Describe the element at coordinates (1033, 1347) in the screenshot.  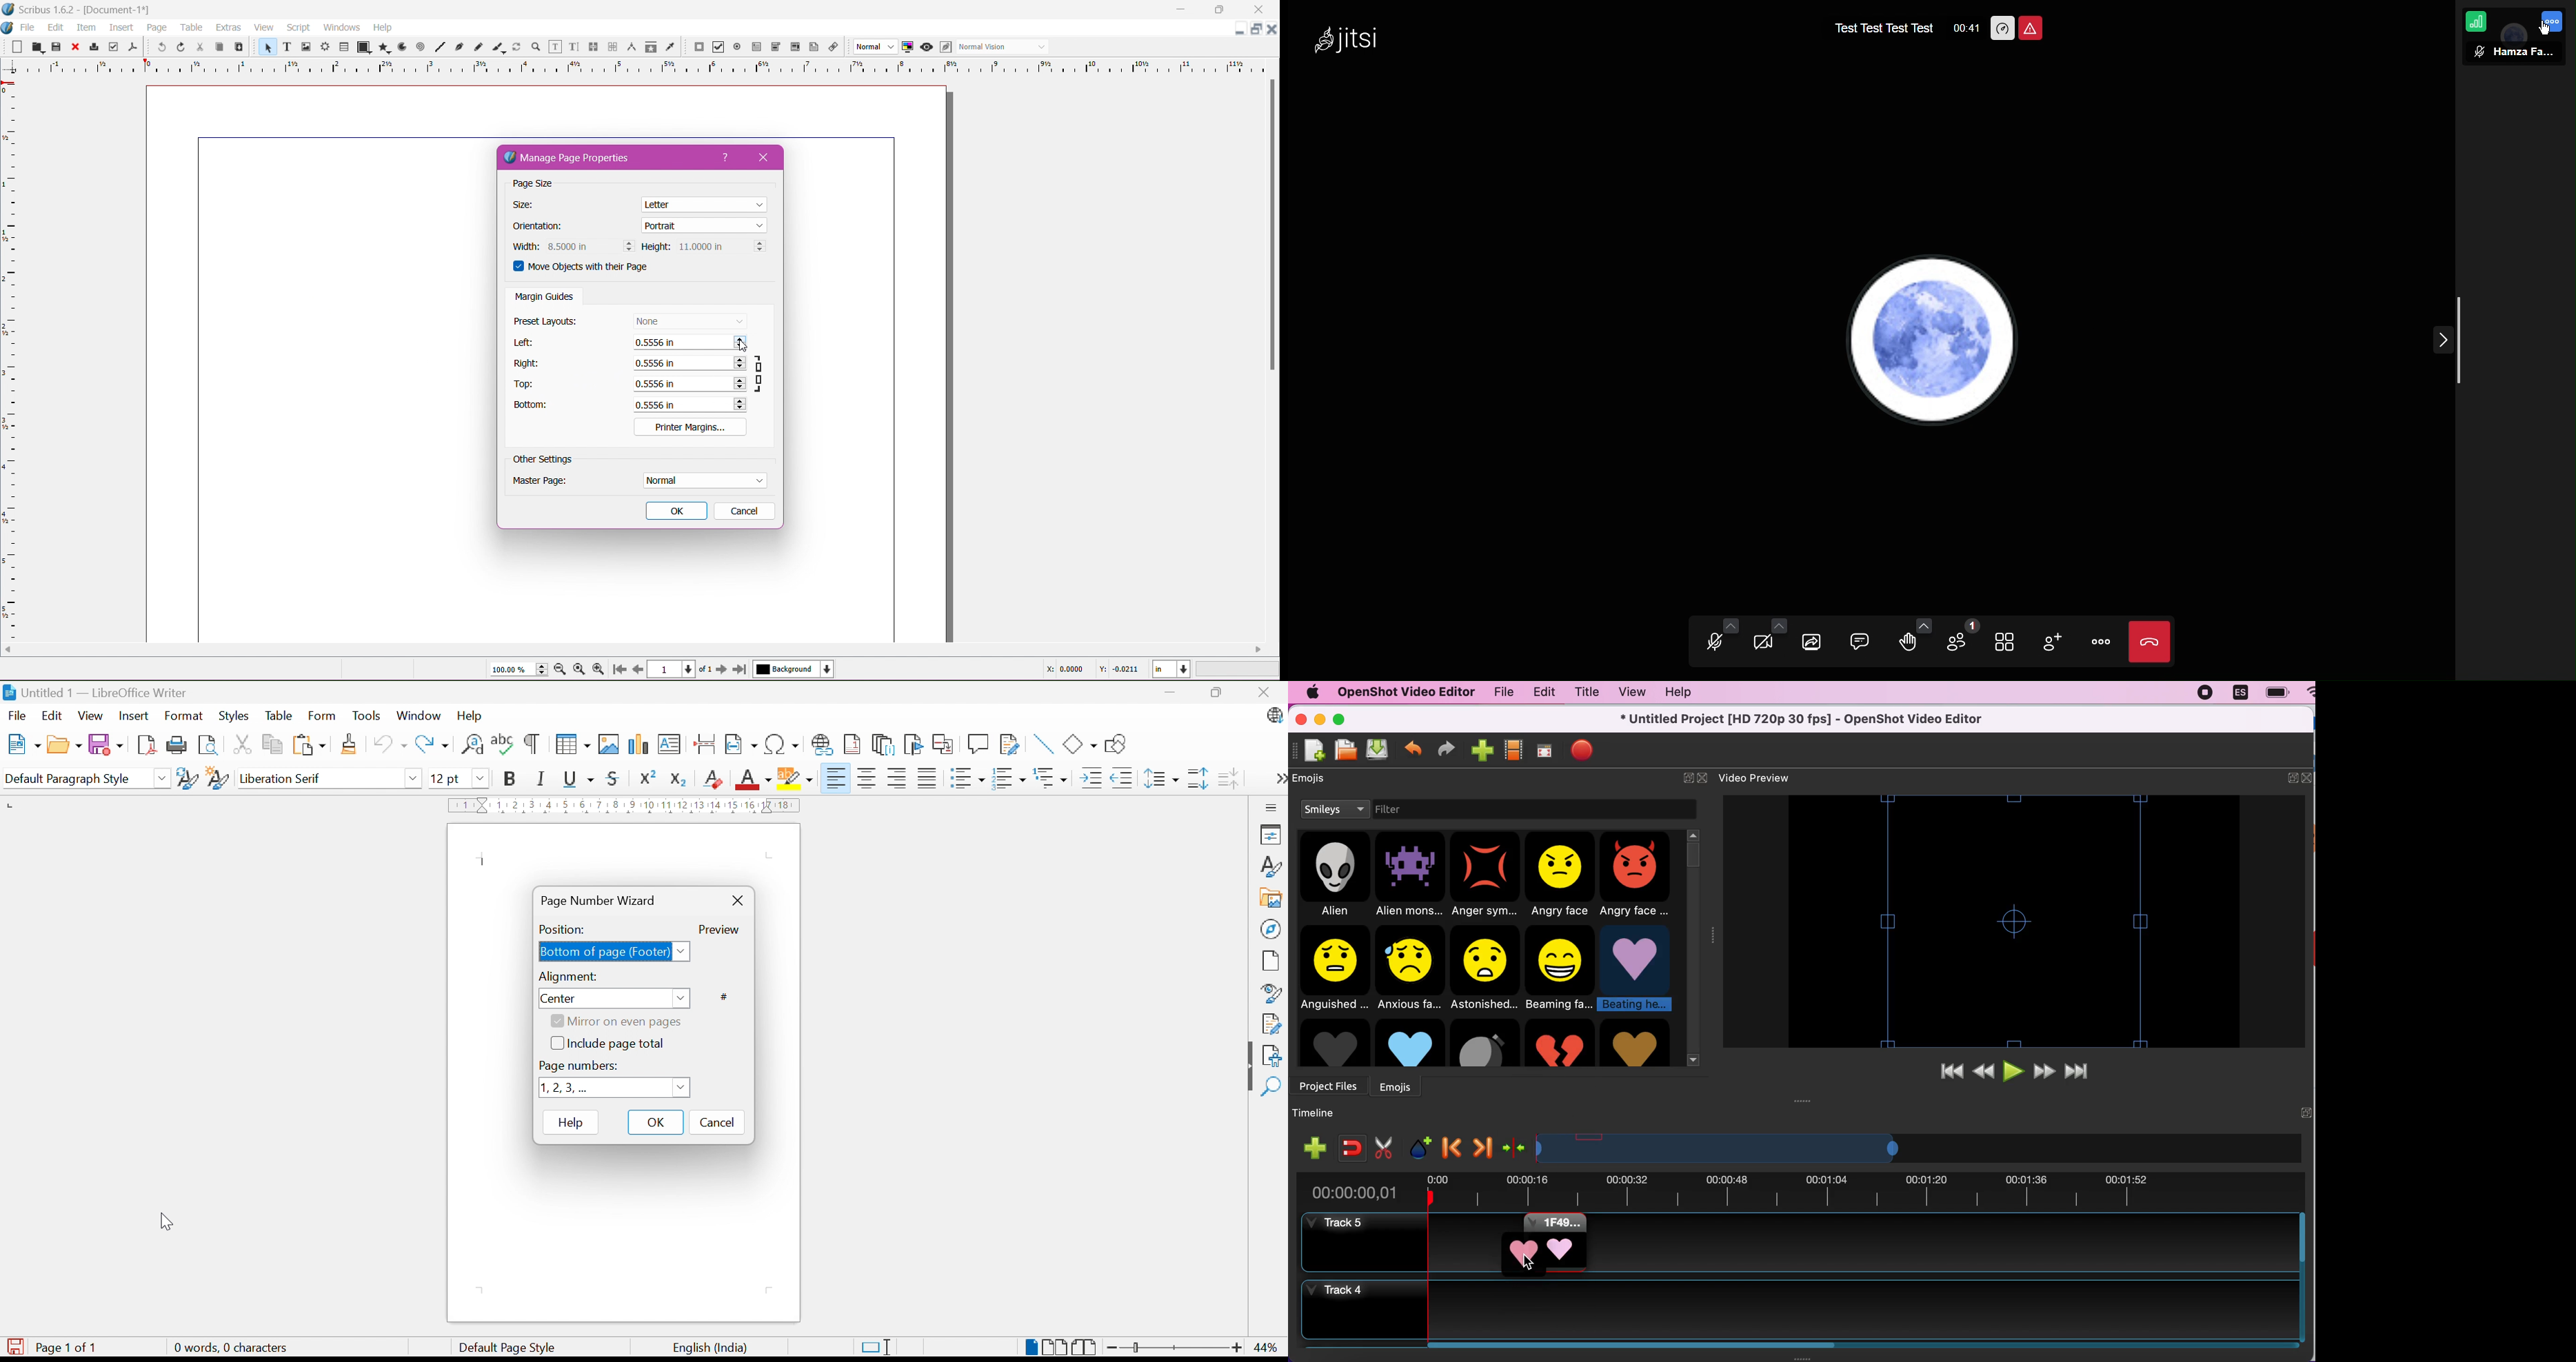
I see `Single-page view` at that location.